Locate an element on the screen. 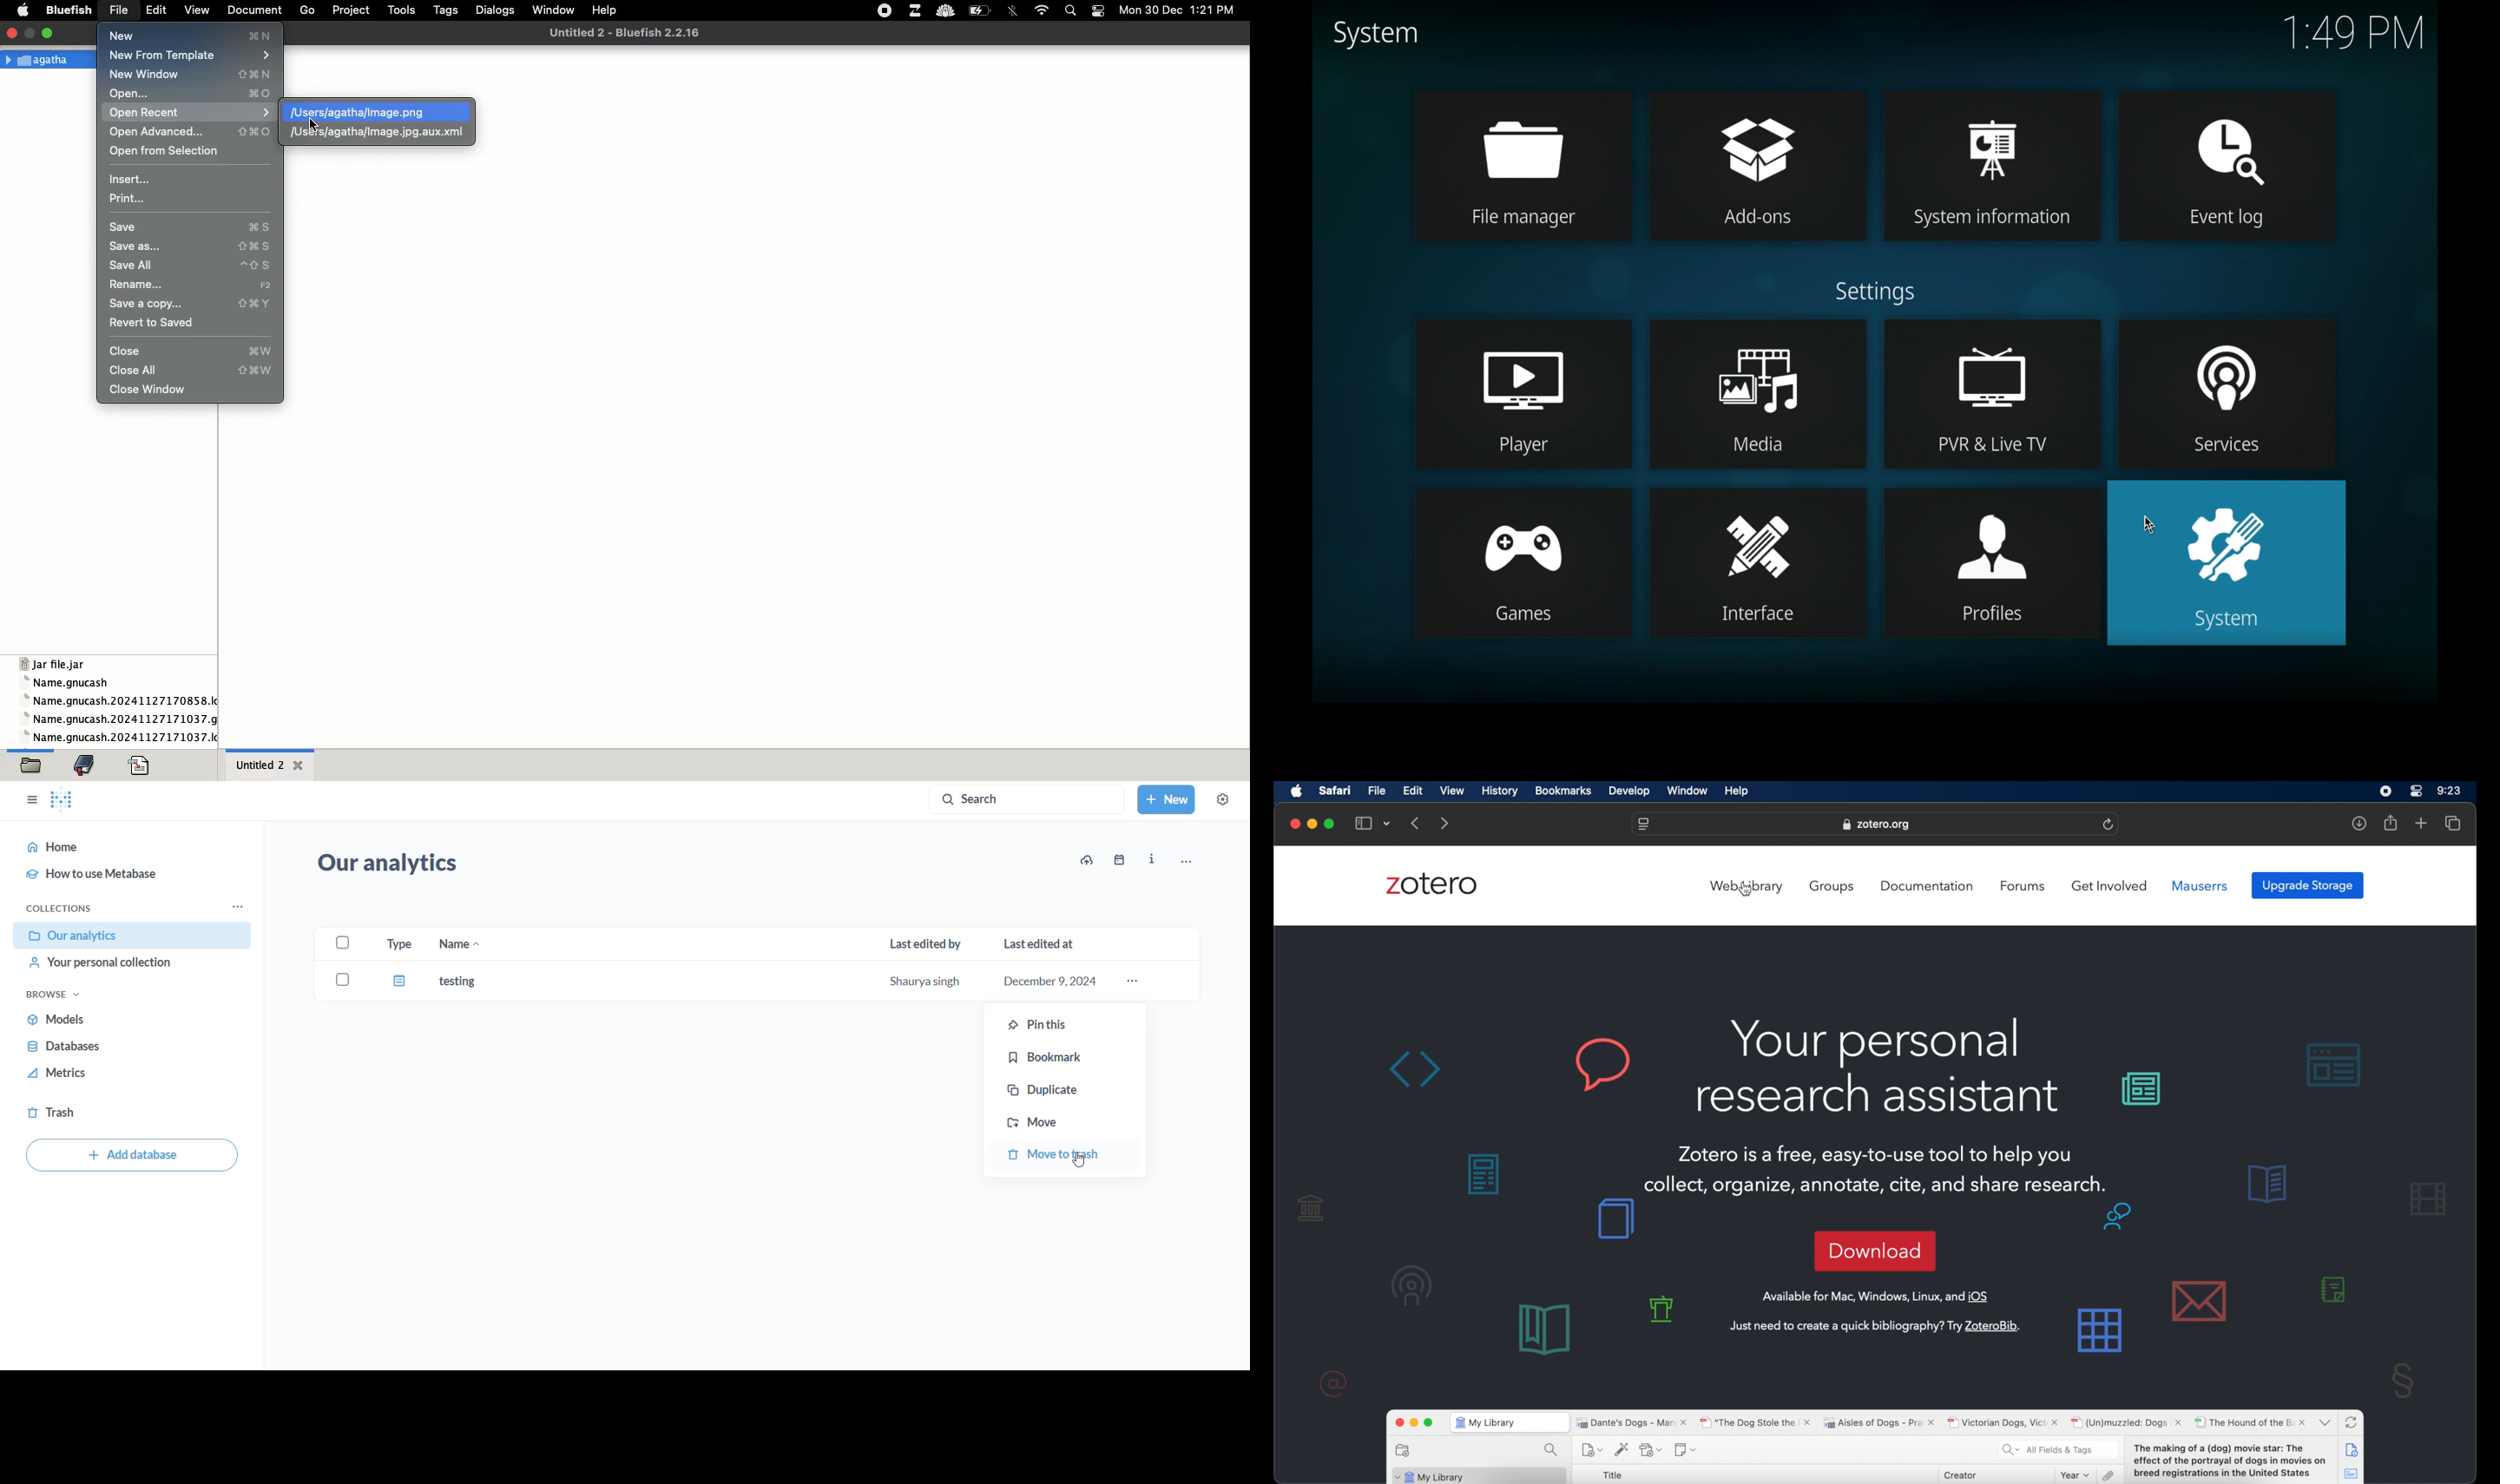  event log is located at coordinates (2227, 165).